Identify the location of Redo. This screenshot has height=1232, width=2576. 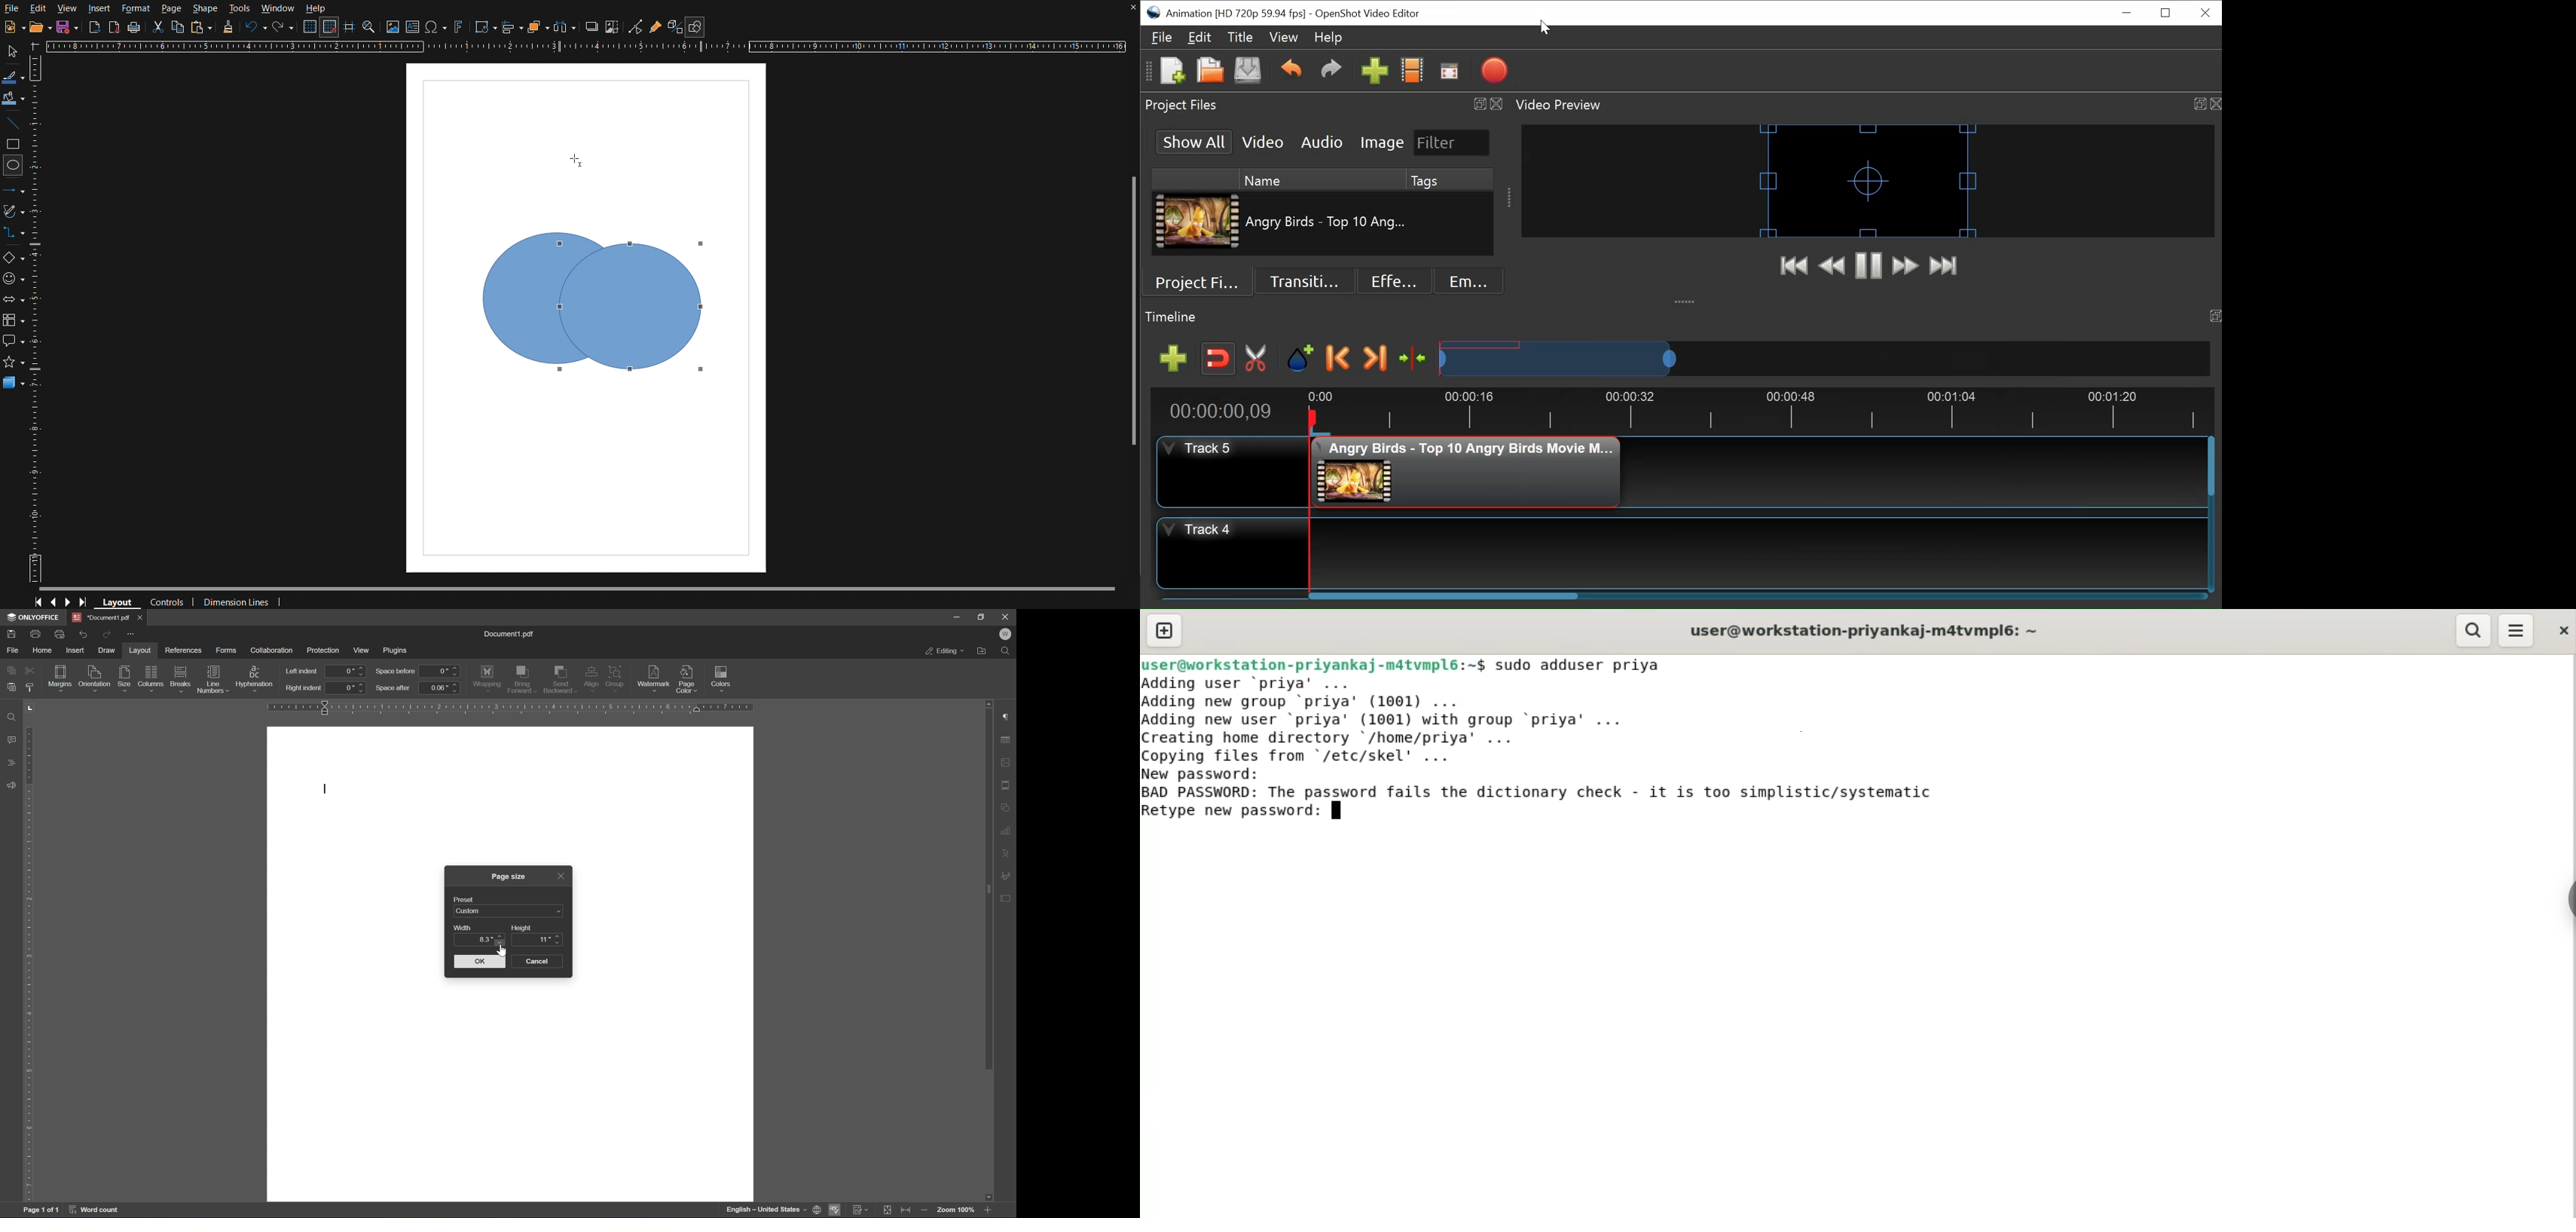
(281, 27).